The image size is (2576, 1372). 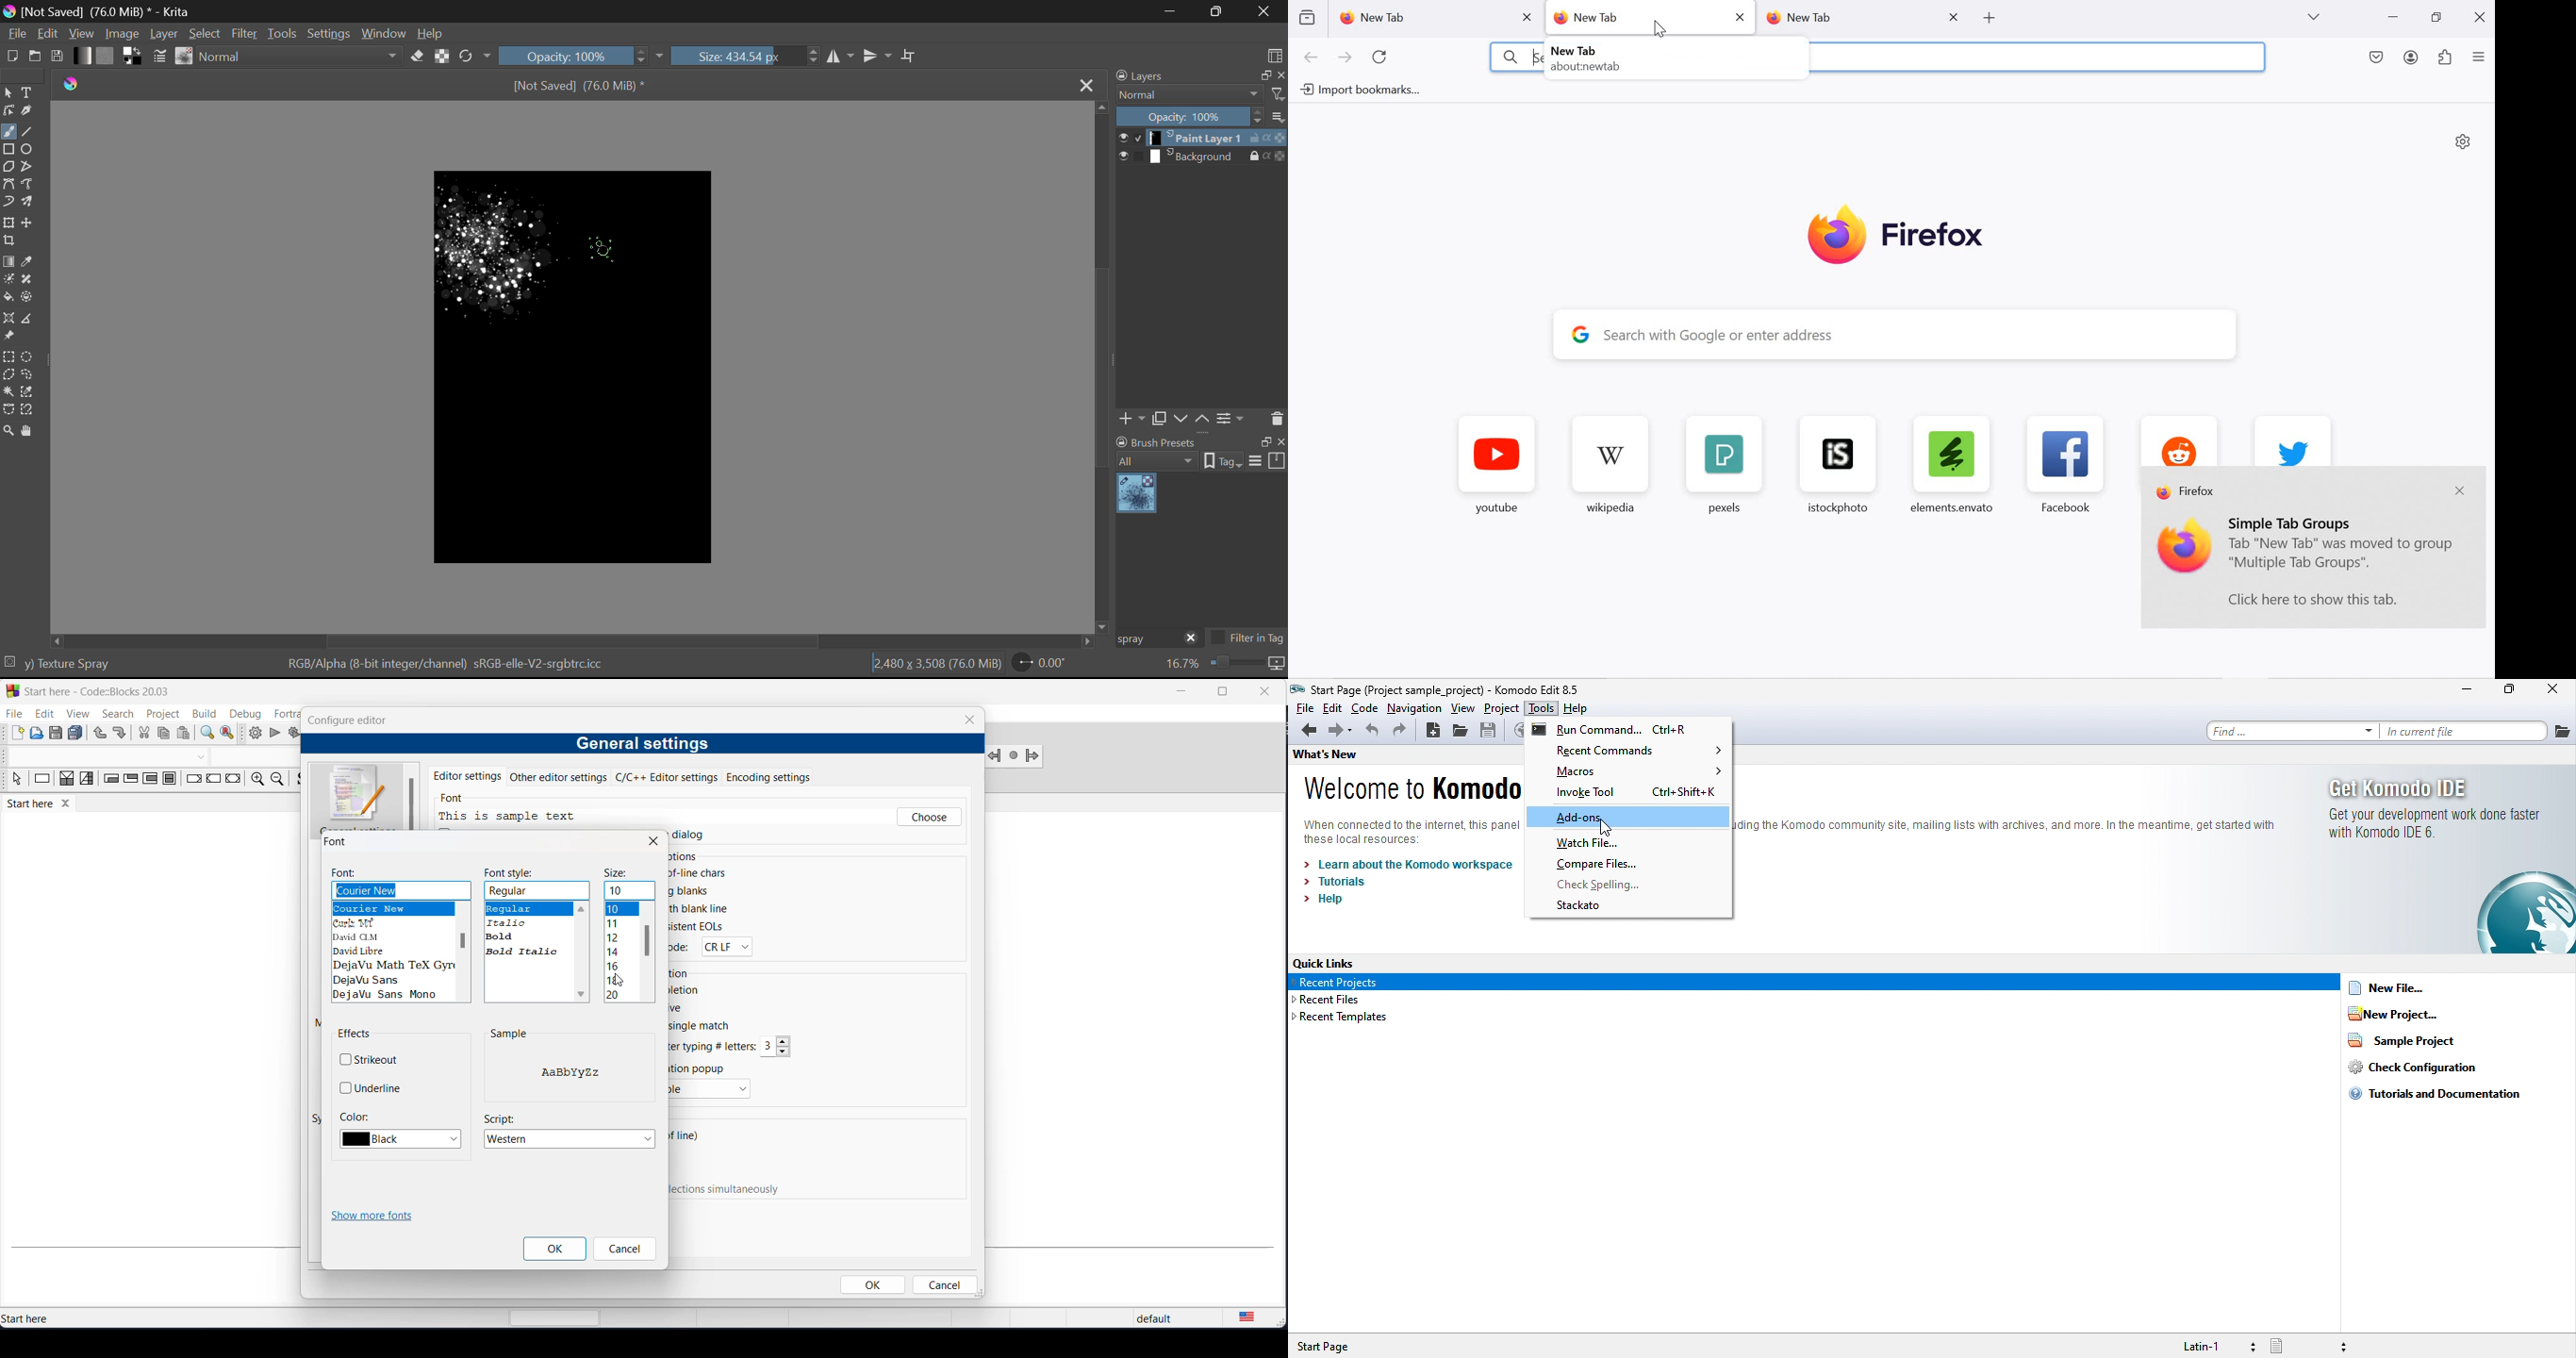 What do you see at coordinates (1613, 467) in the screenshot?
I see `wikipedia favorite` at bounding box center [1613, 467].